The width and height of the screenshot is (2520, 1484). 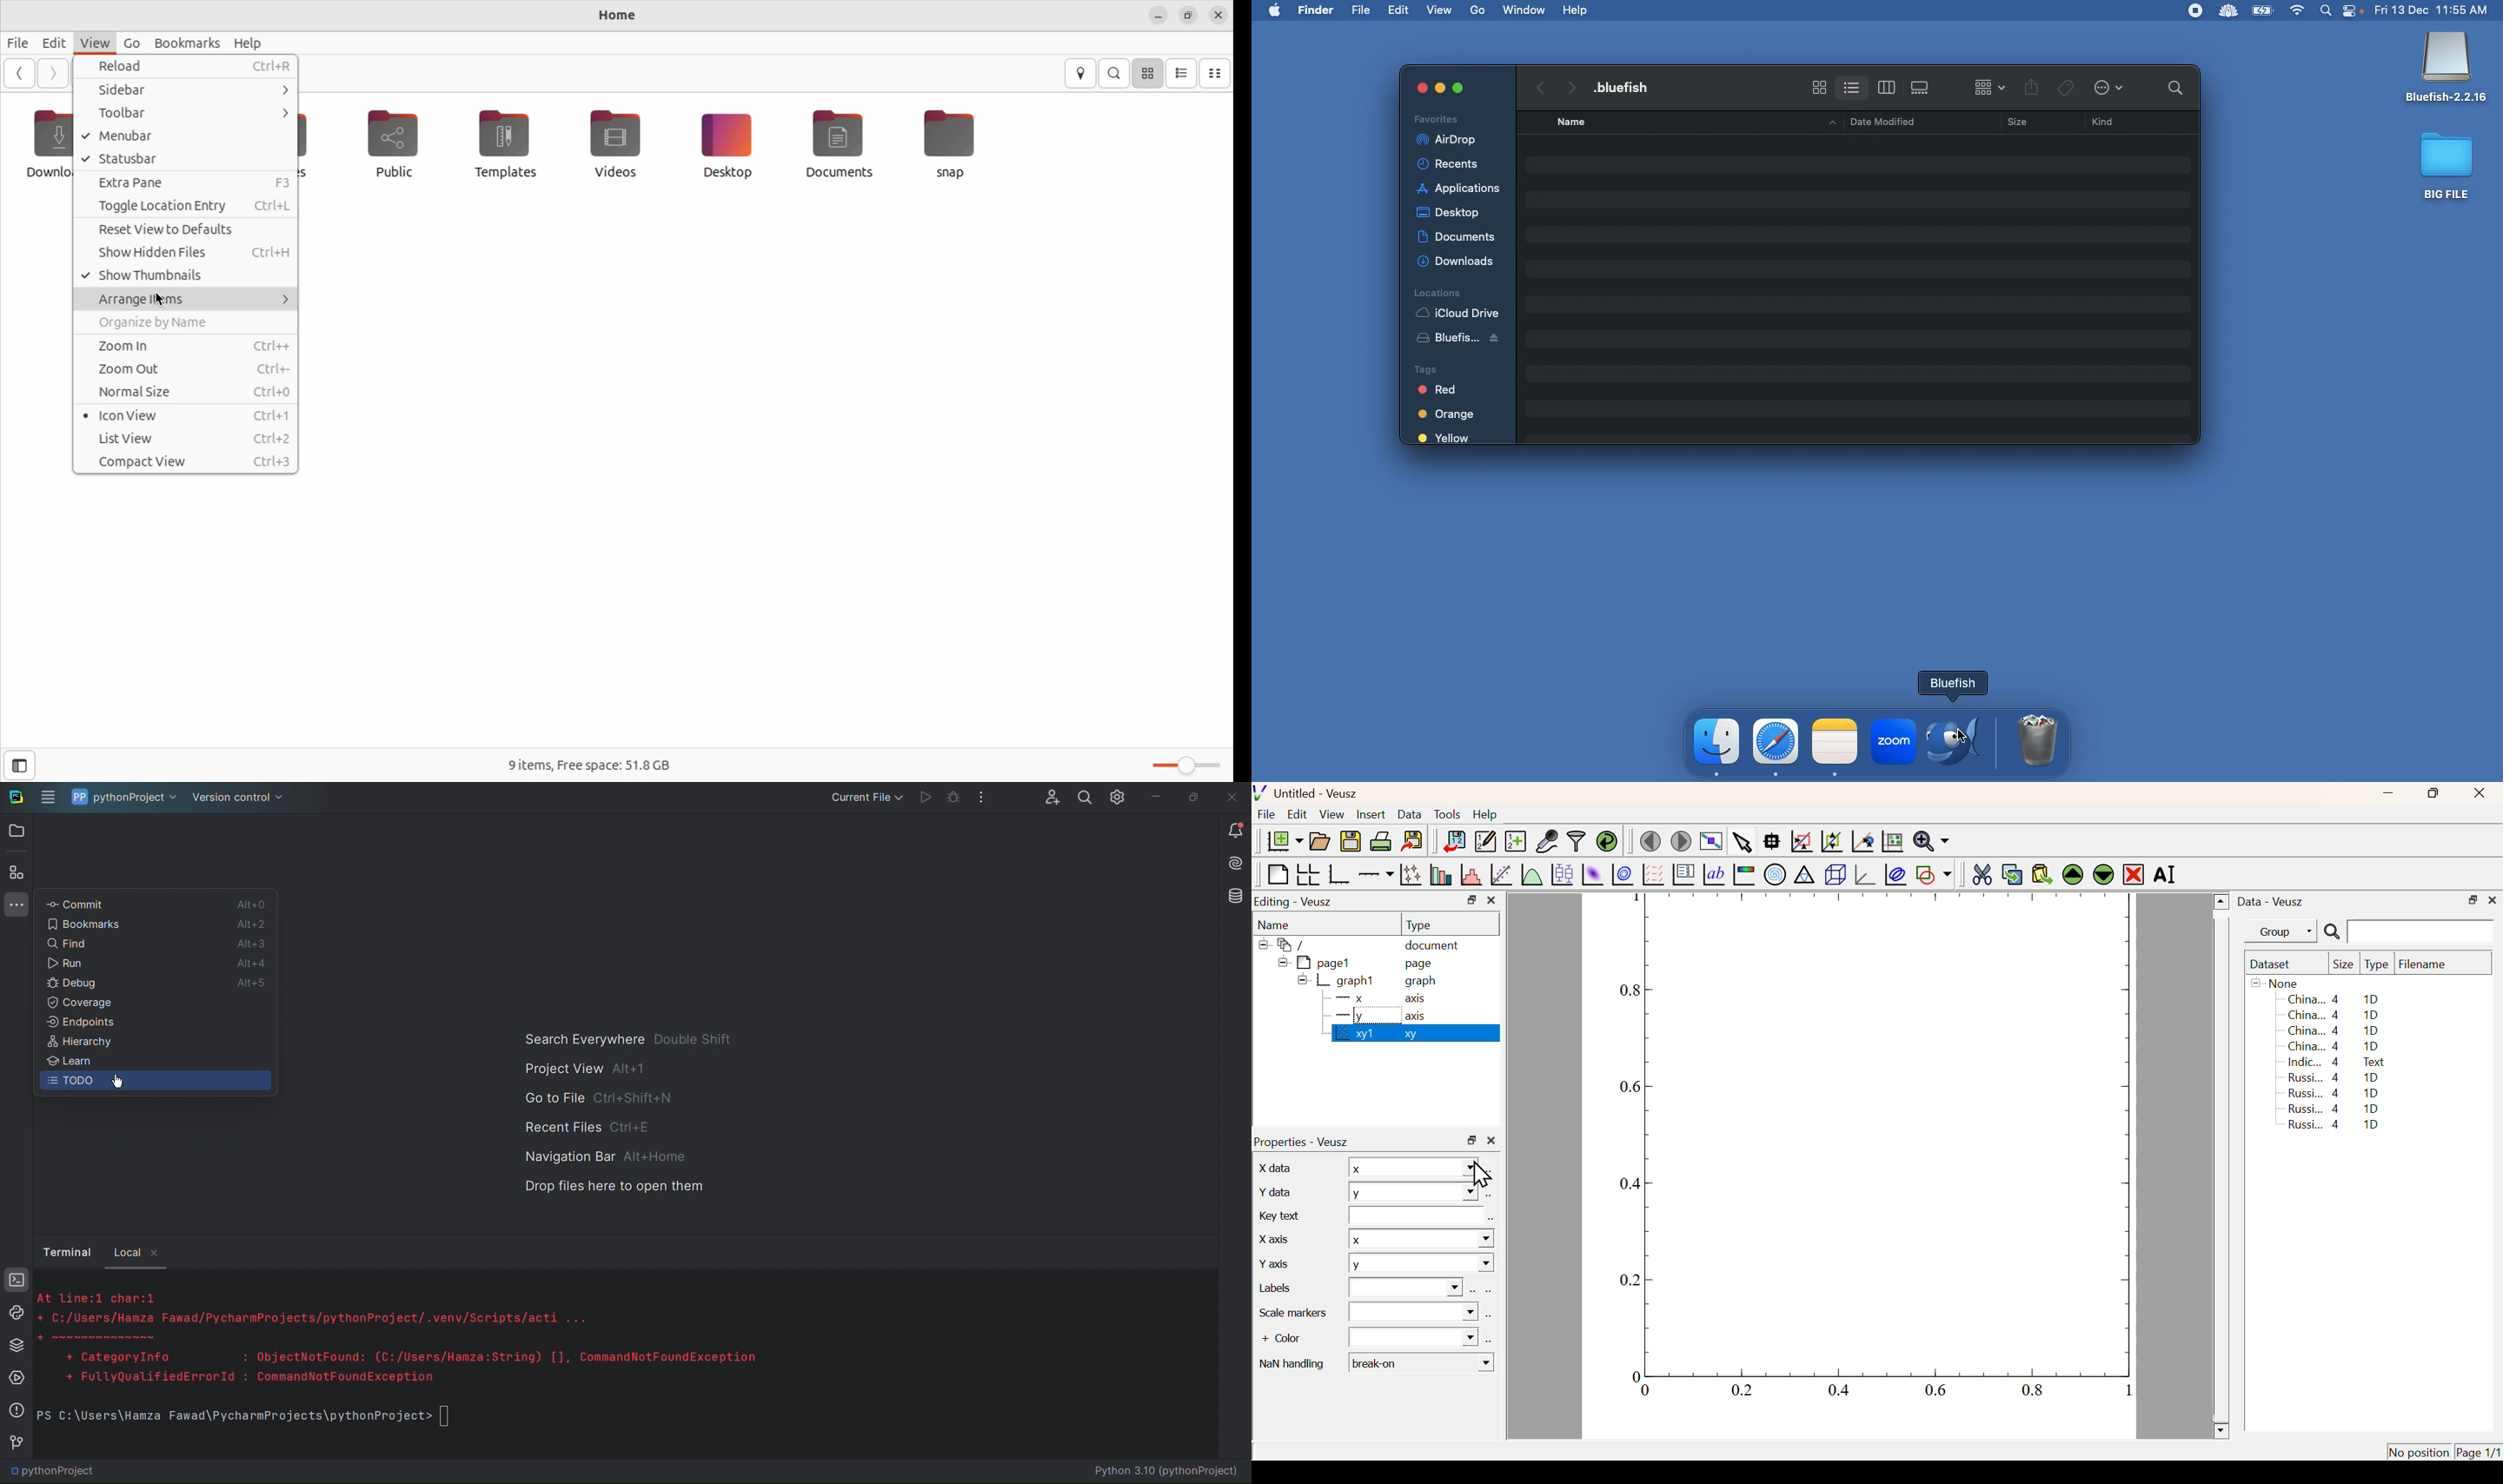 I want to click on Plot Covariance Ellipses, so click(x=1896, y=876).